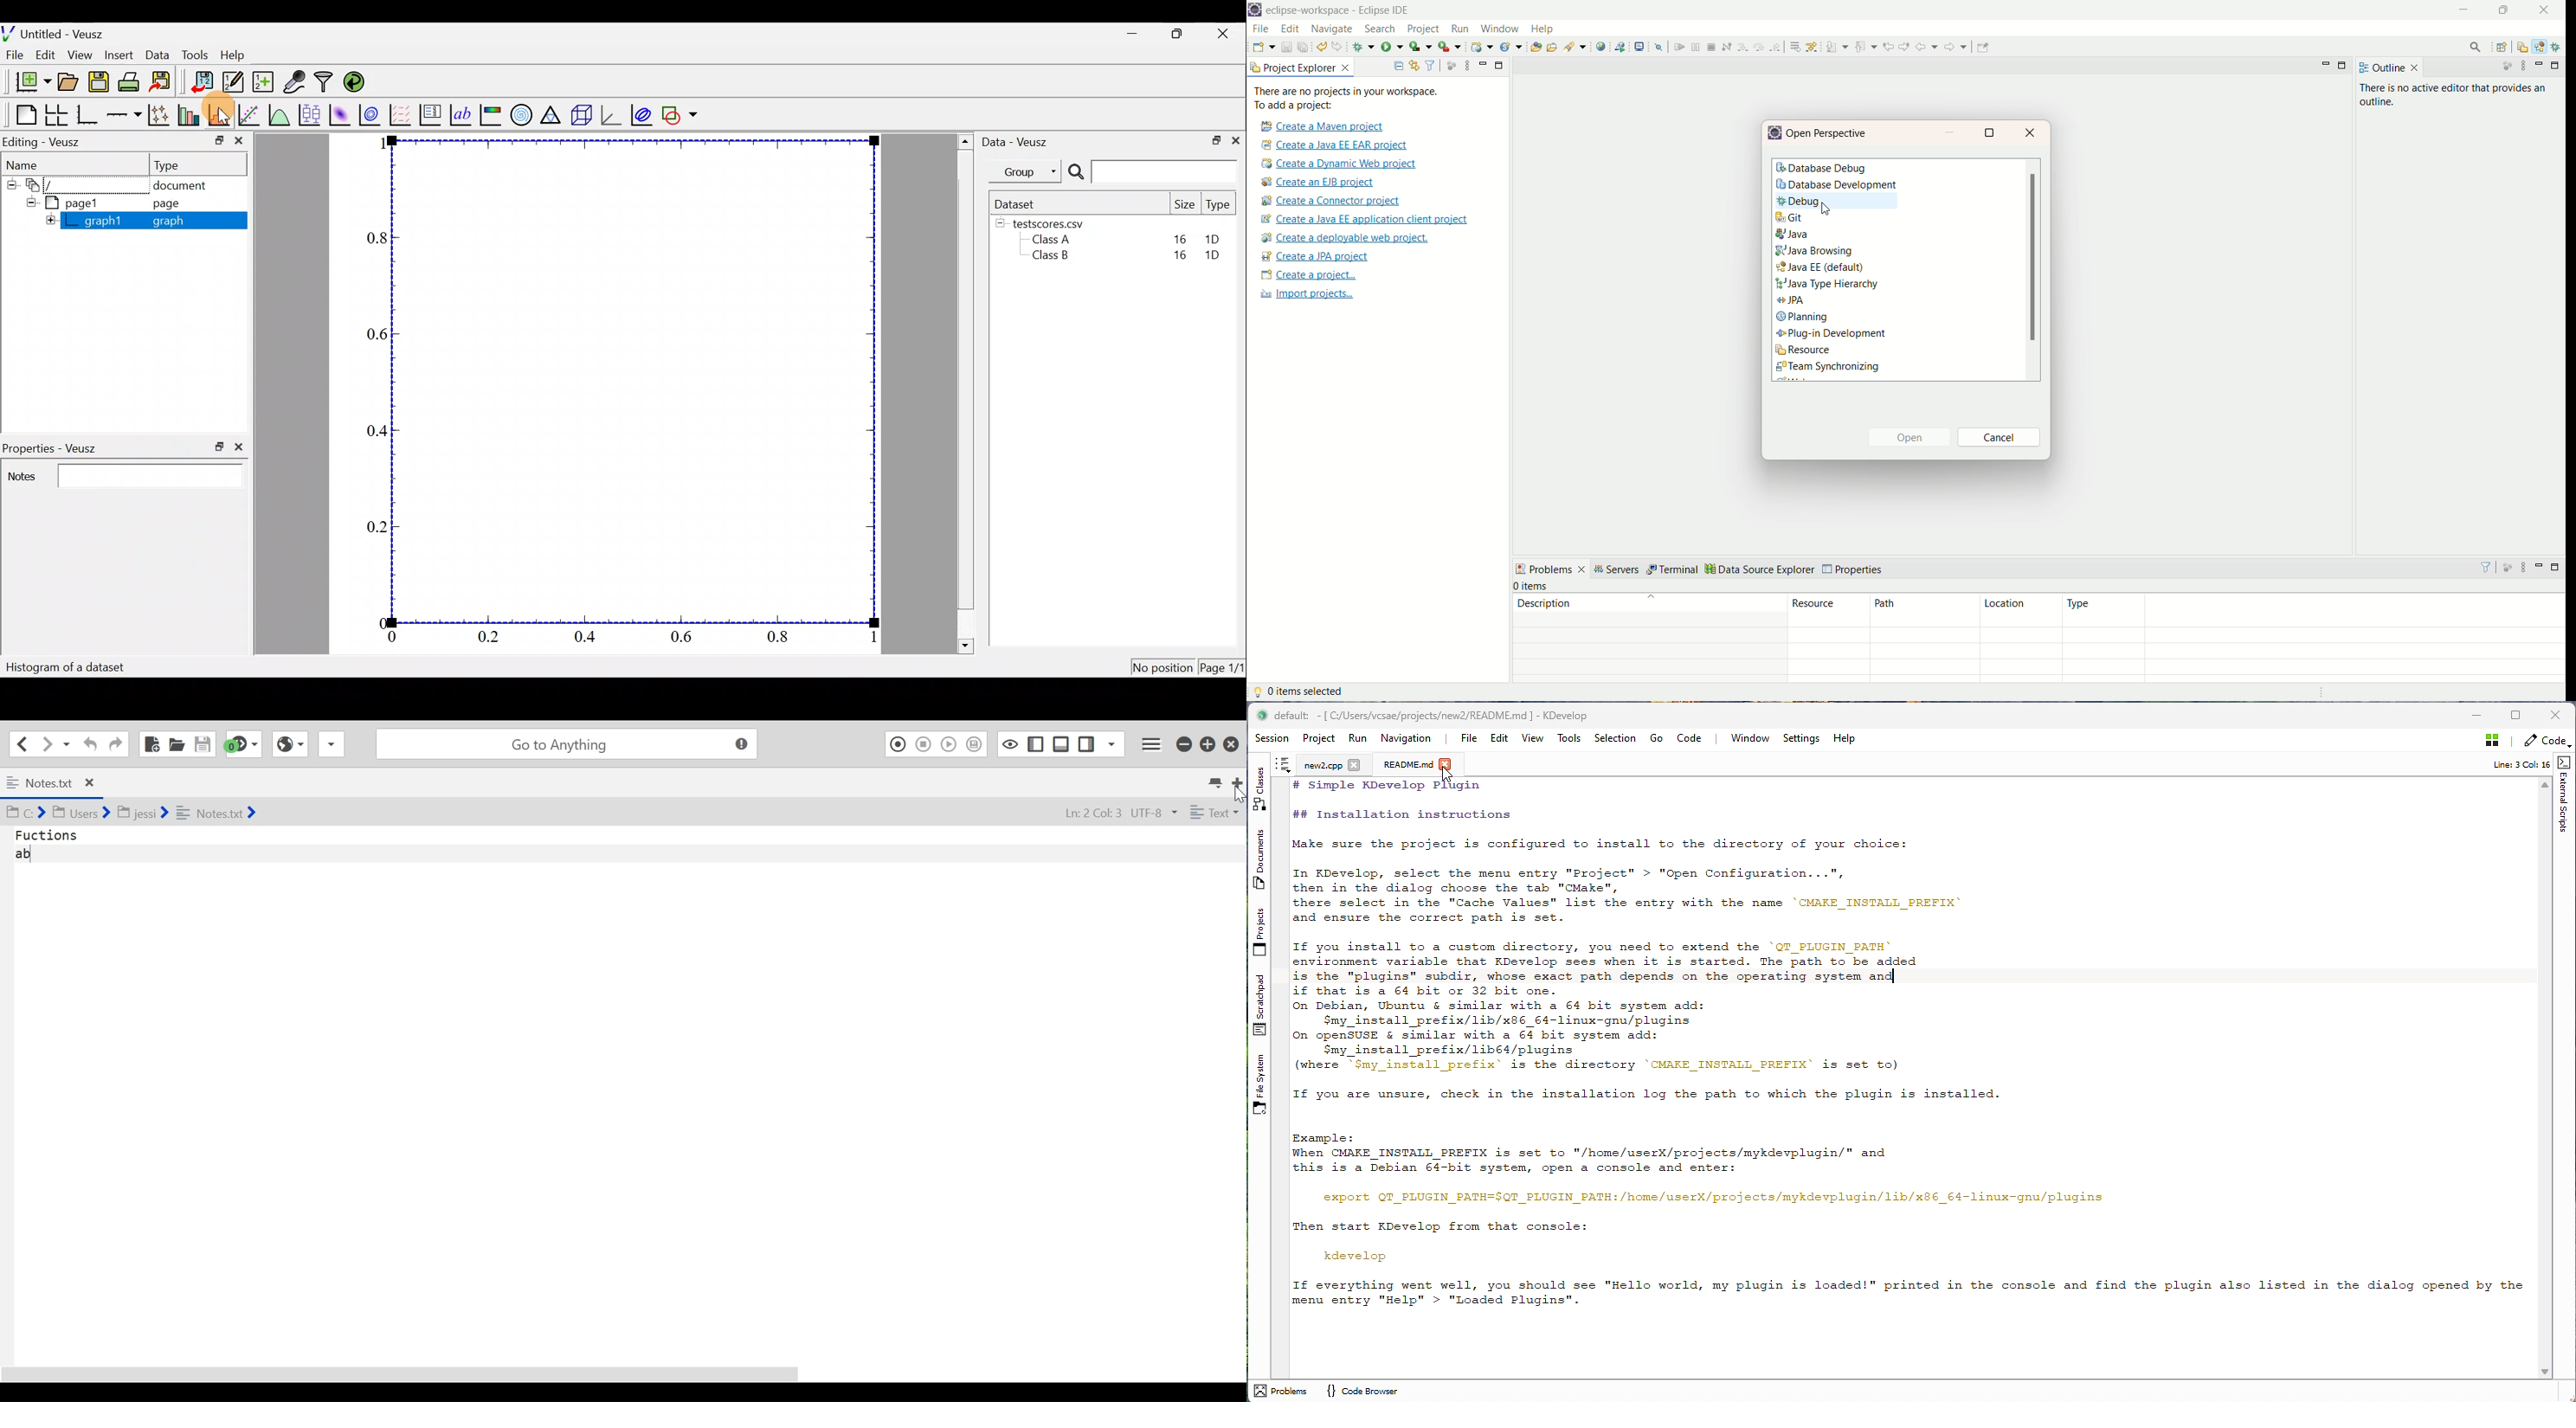 The height and width of the screenshot is (1428, 2576). I want to click on create a connector project, so click(1331, 203).